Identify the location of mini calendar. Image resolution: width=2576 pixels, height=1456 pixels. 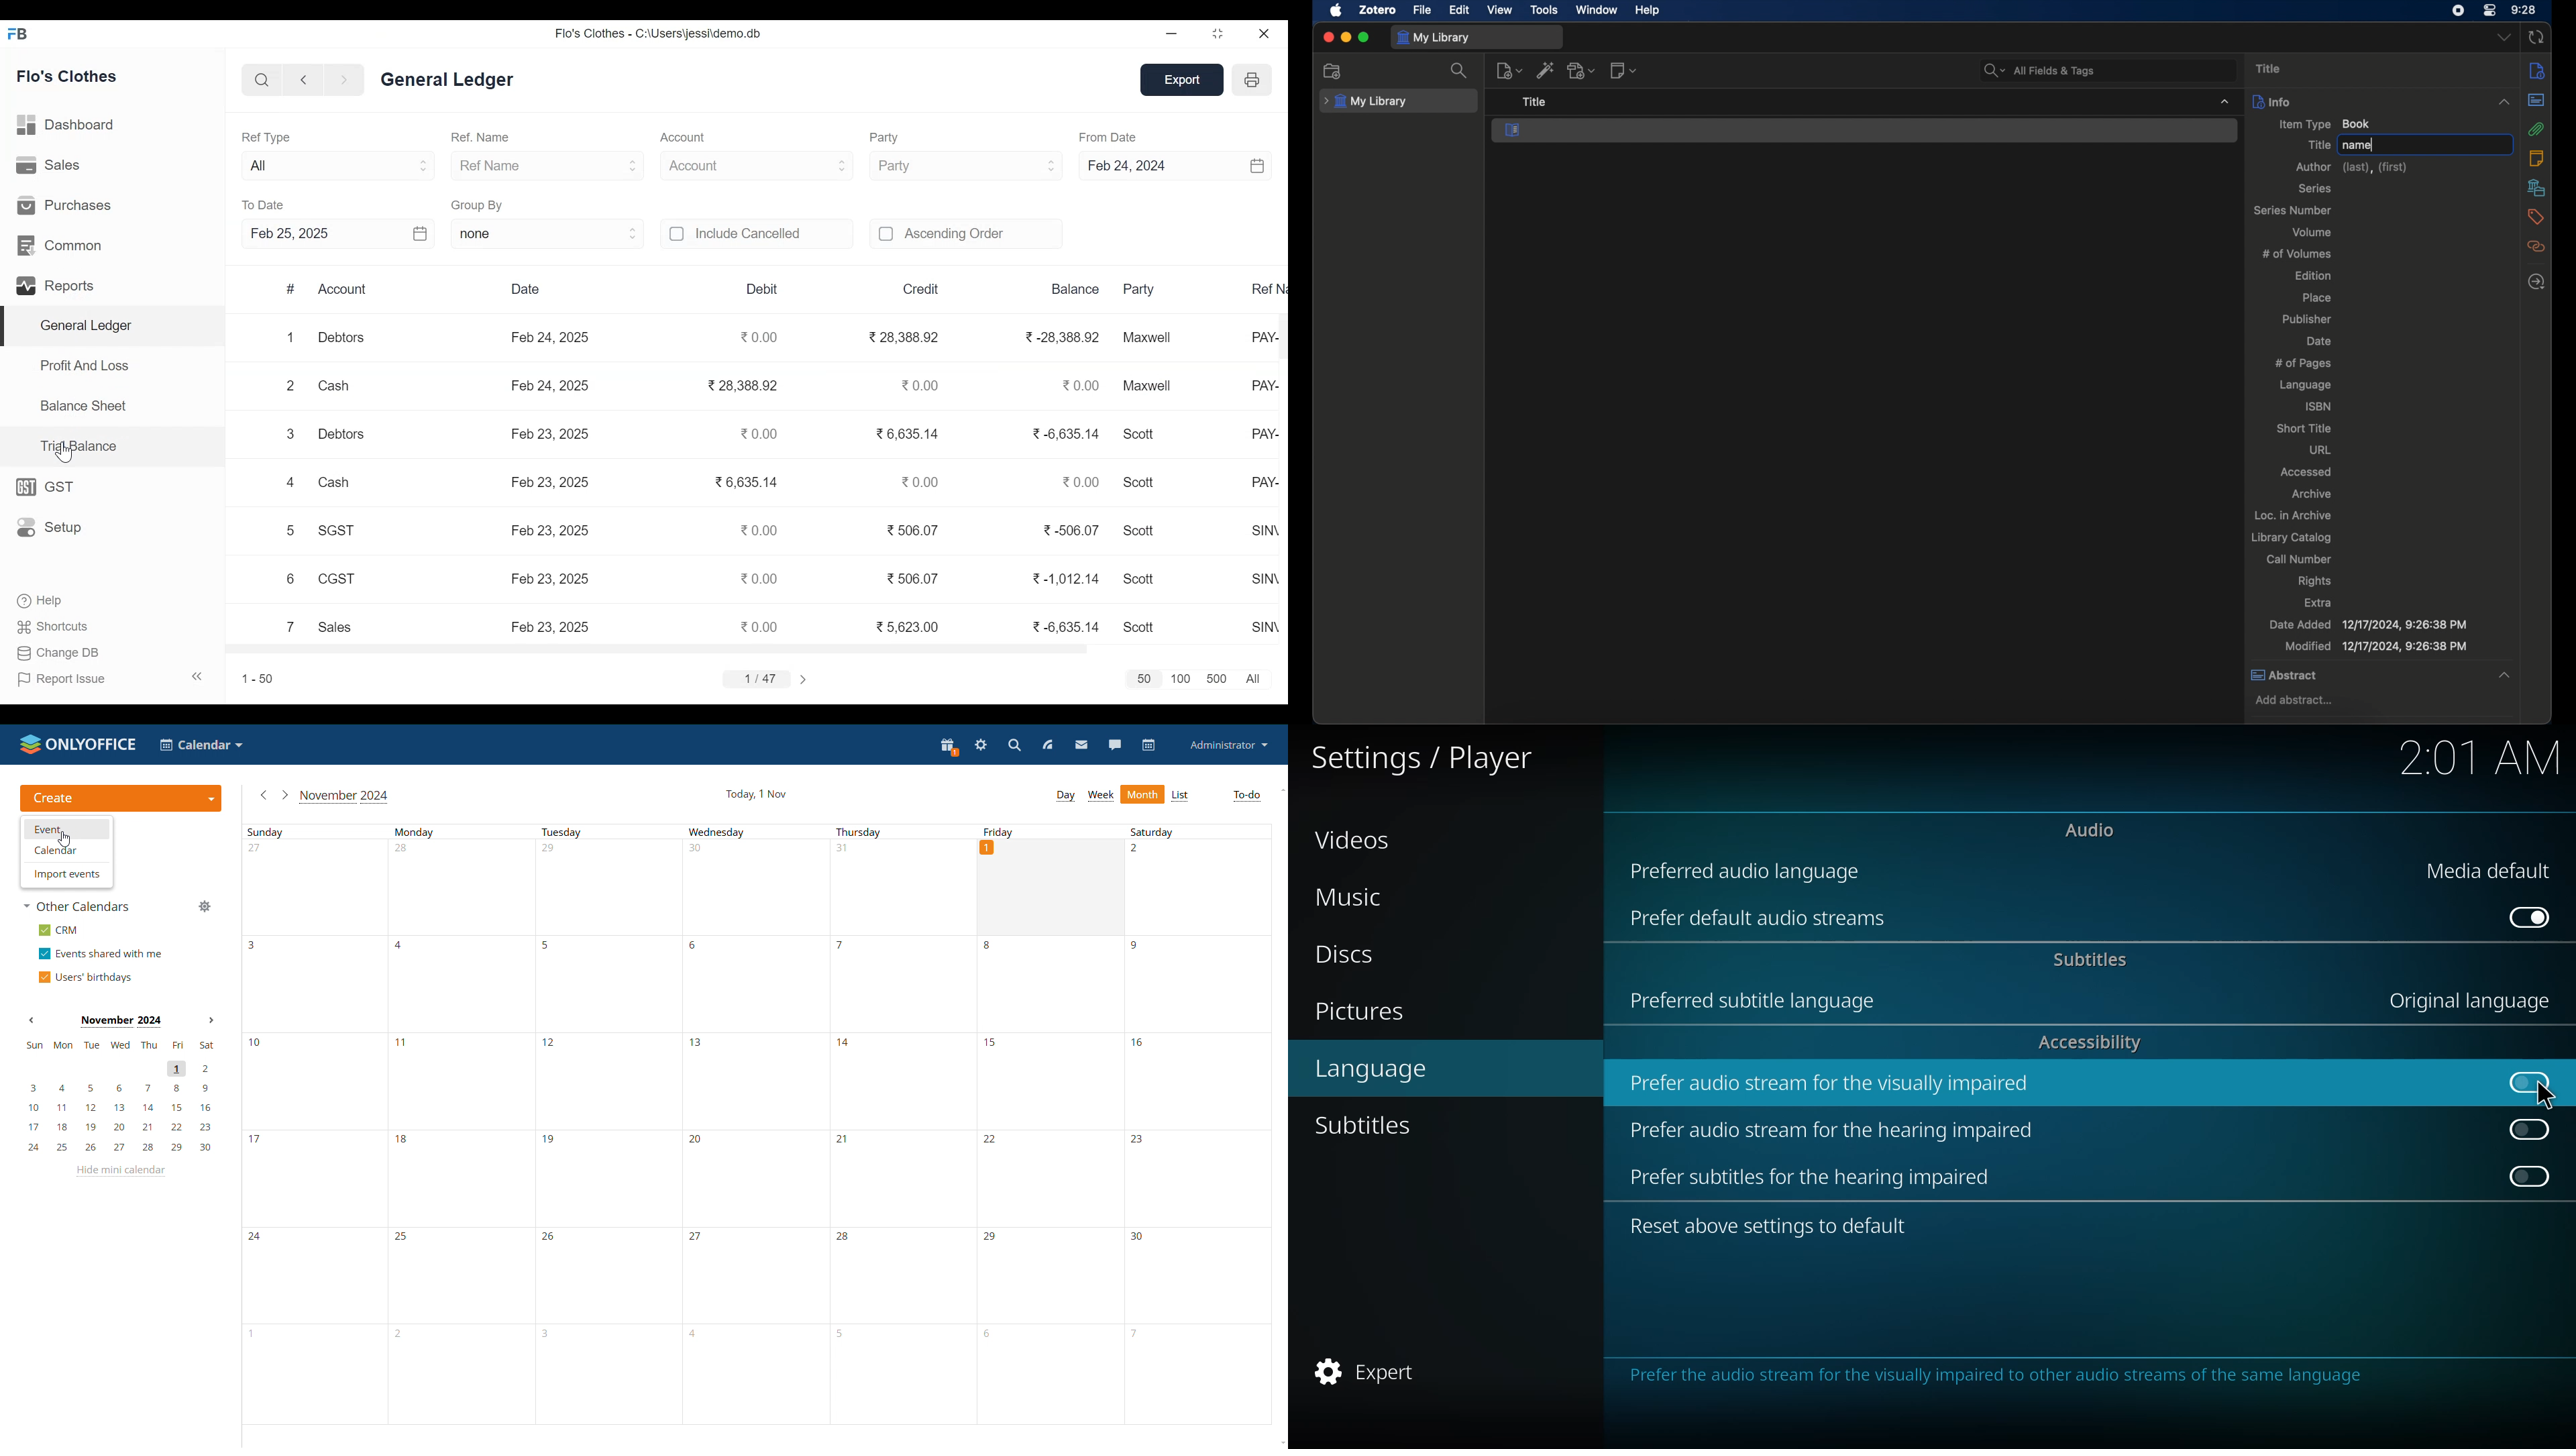
(119, 1096).